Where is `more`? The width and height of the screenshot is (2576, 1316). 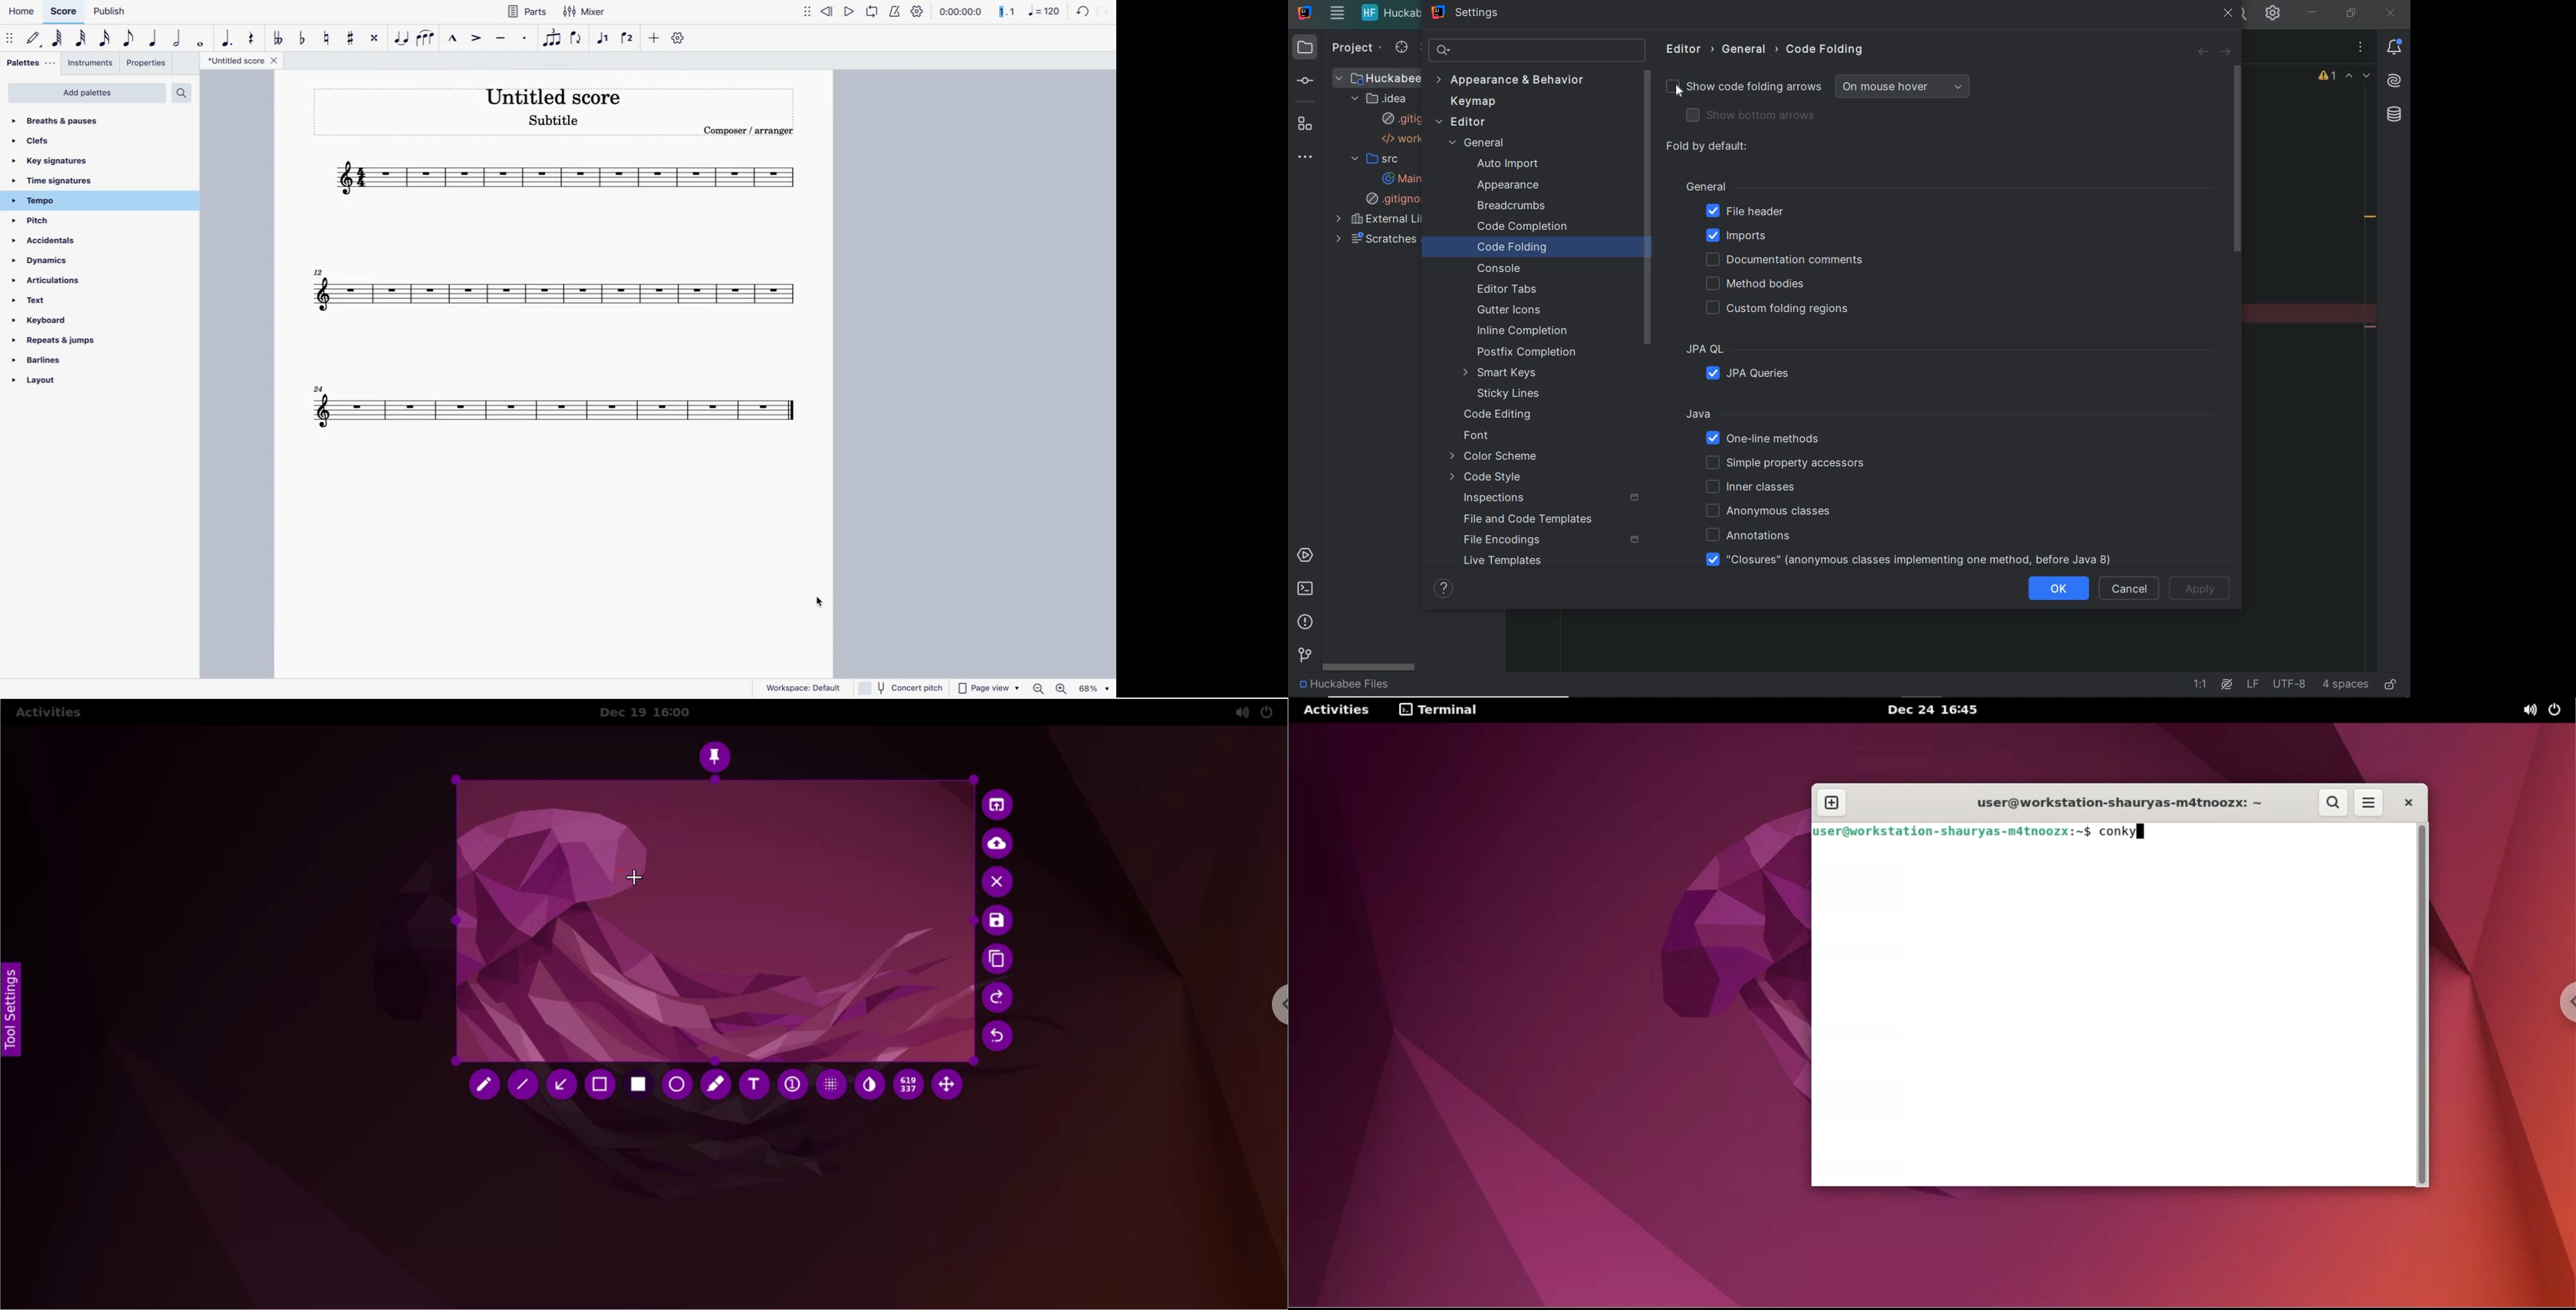 more is located at coordinates (653, 41).